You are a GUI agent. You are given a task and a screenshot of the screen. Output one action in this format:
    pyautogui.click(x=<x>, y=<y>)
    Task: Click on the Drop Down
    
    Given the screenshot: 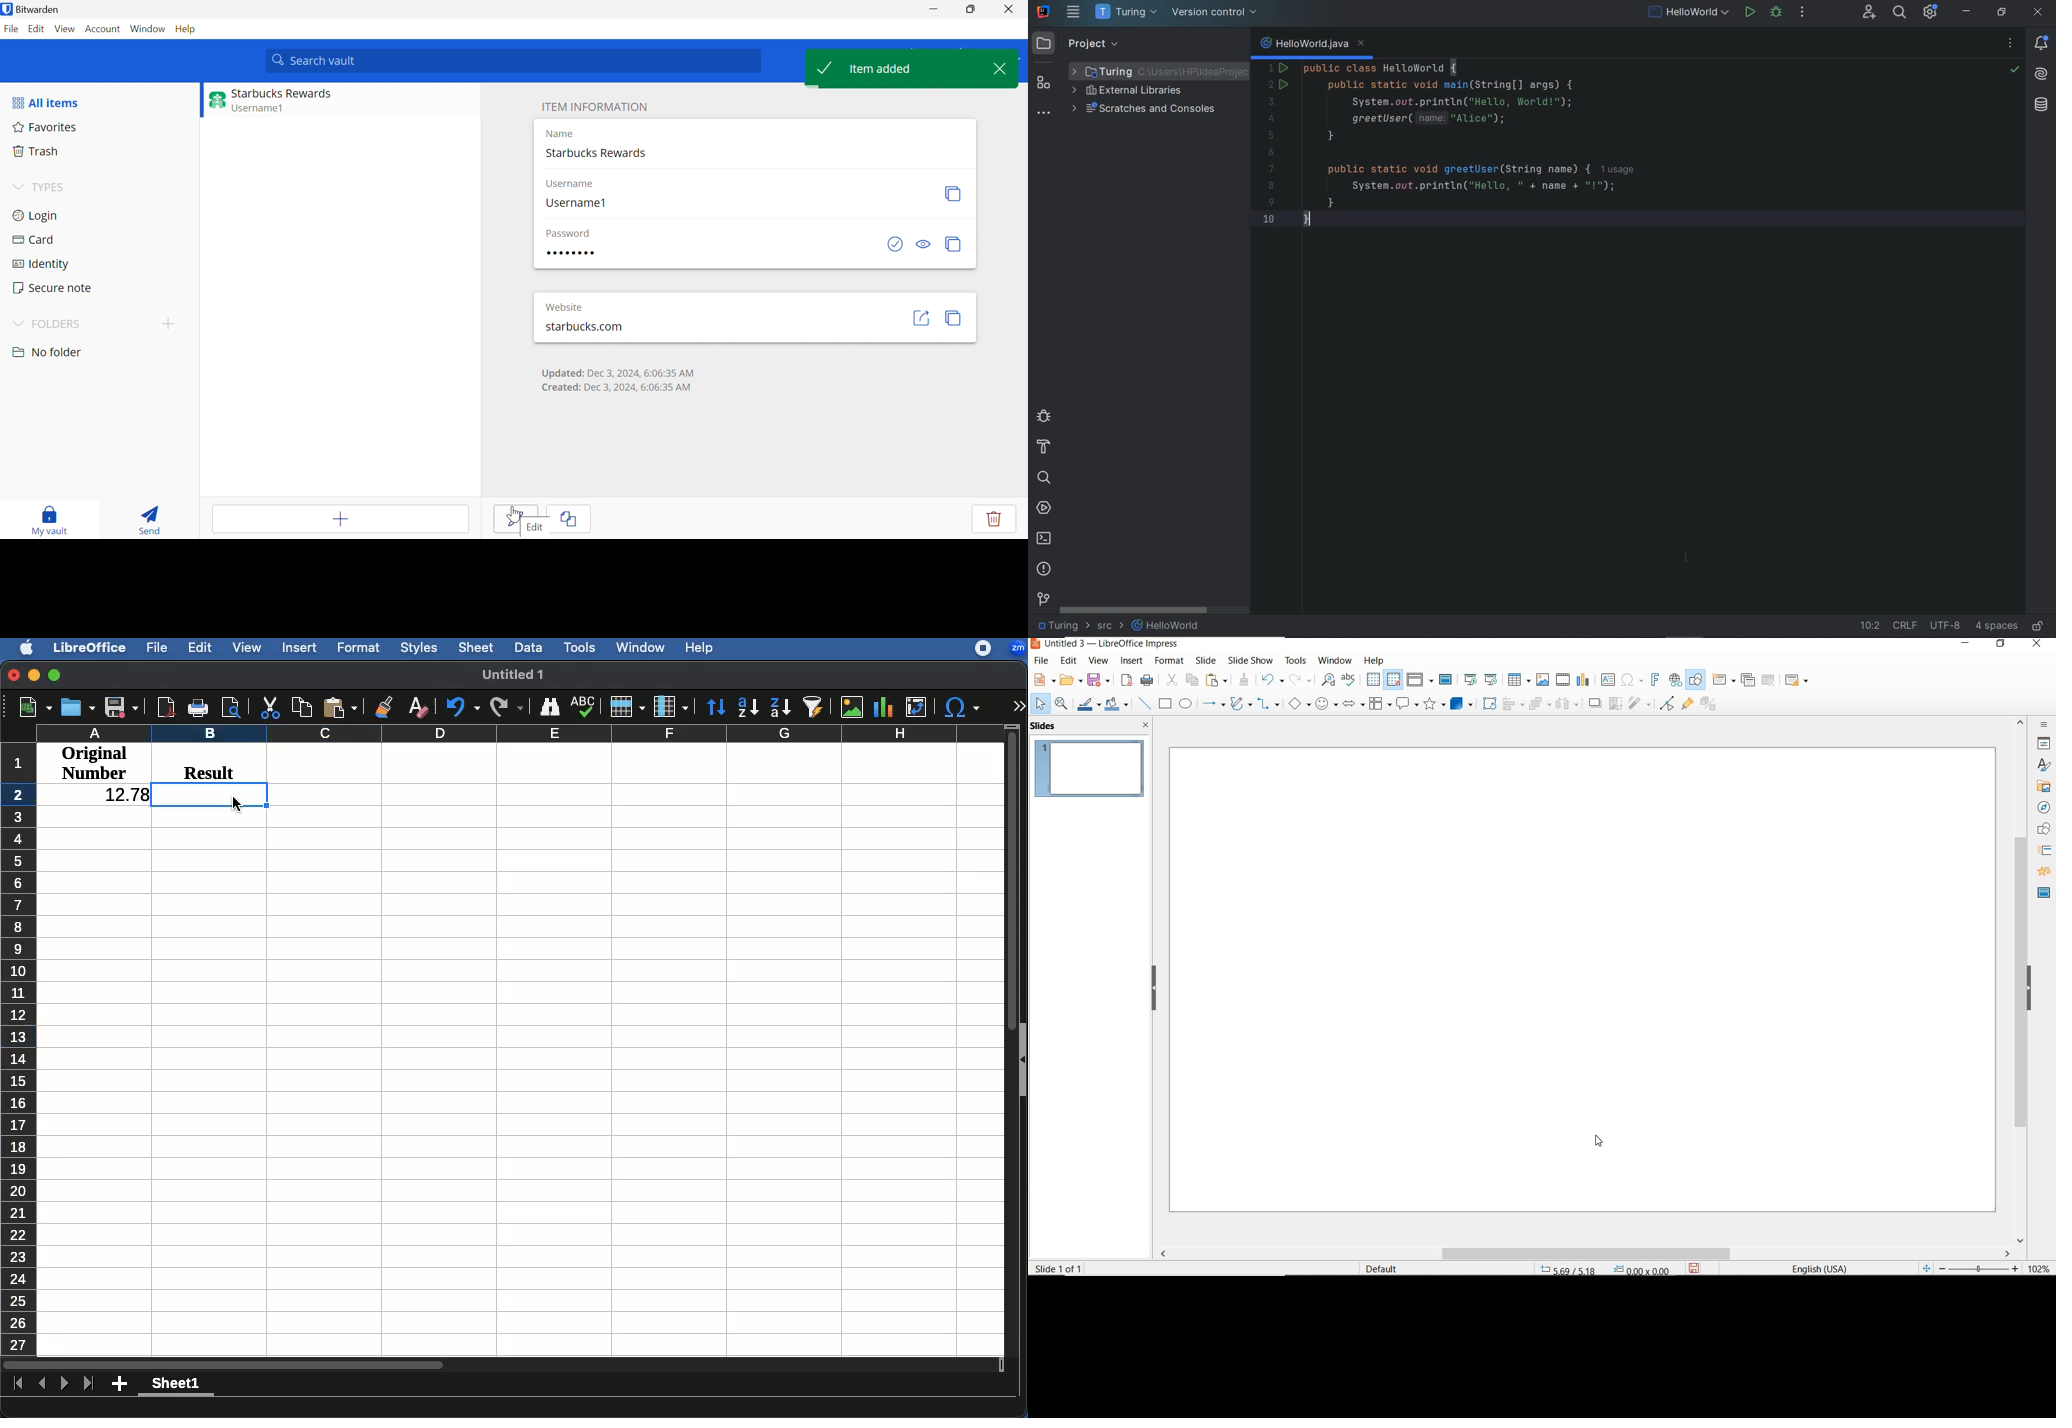 What is the action you would take?
    pyautogui.click(x=19, y=324)
    